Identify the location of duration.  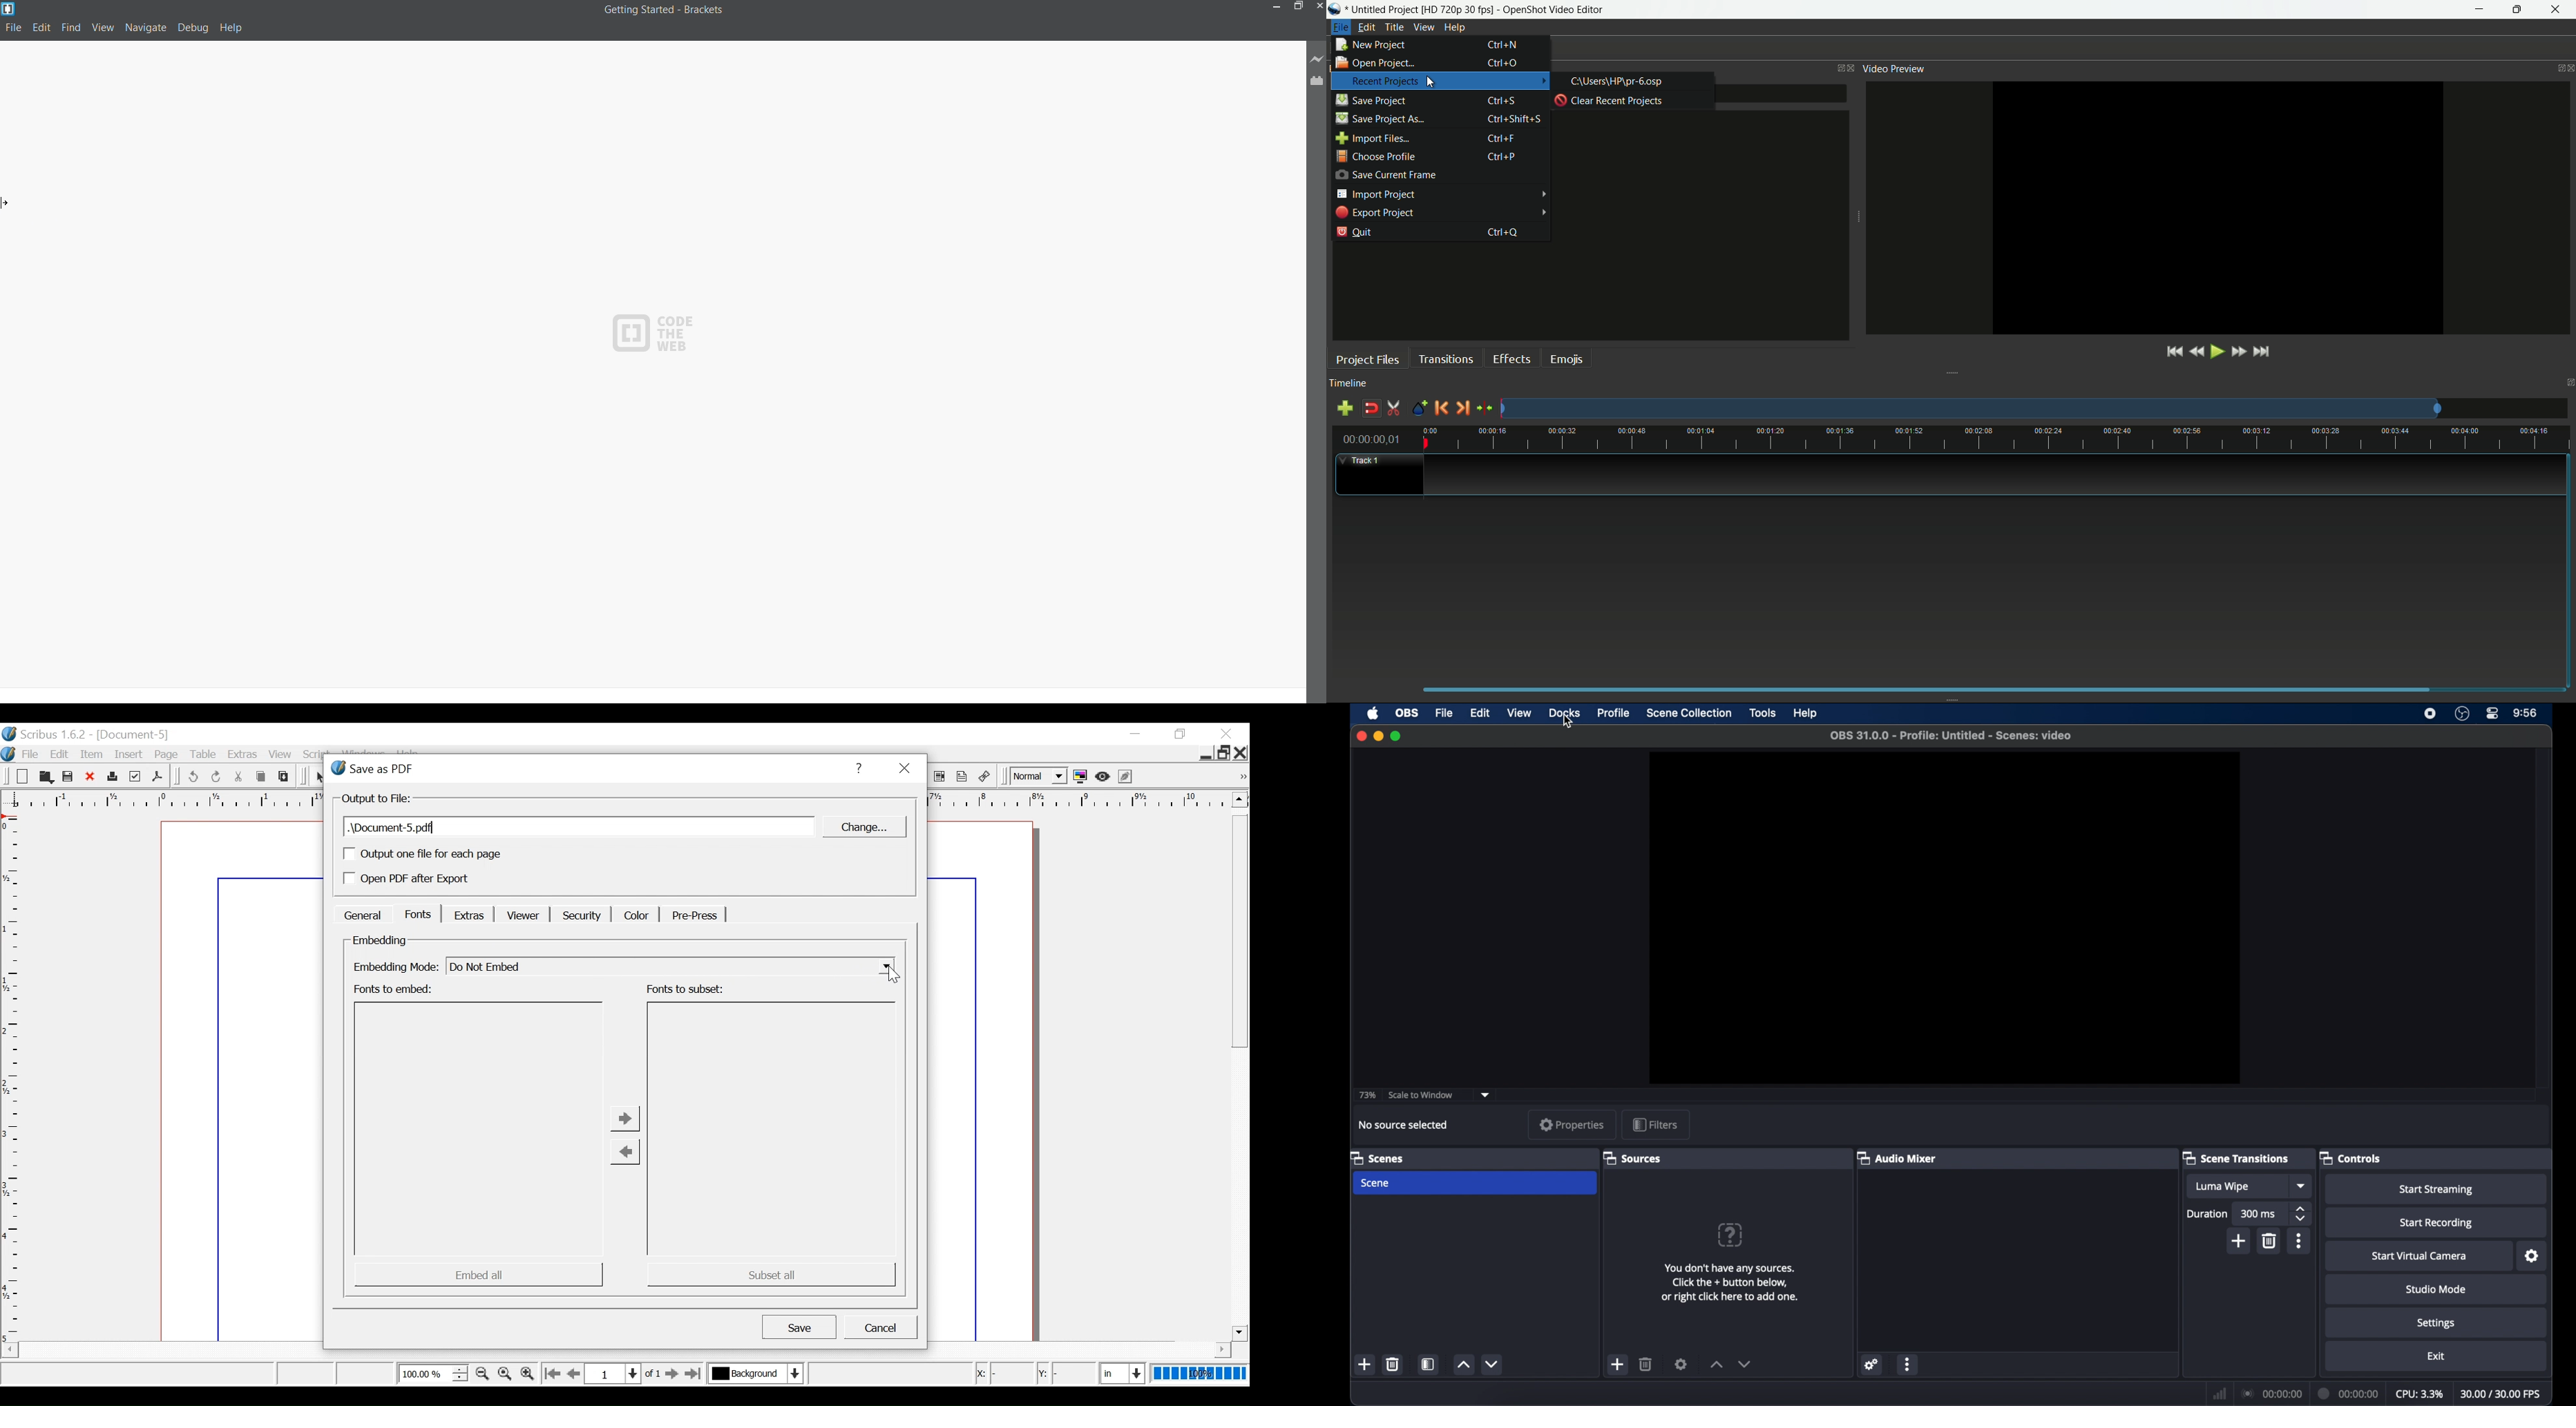
(2207, 1214).